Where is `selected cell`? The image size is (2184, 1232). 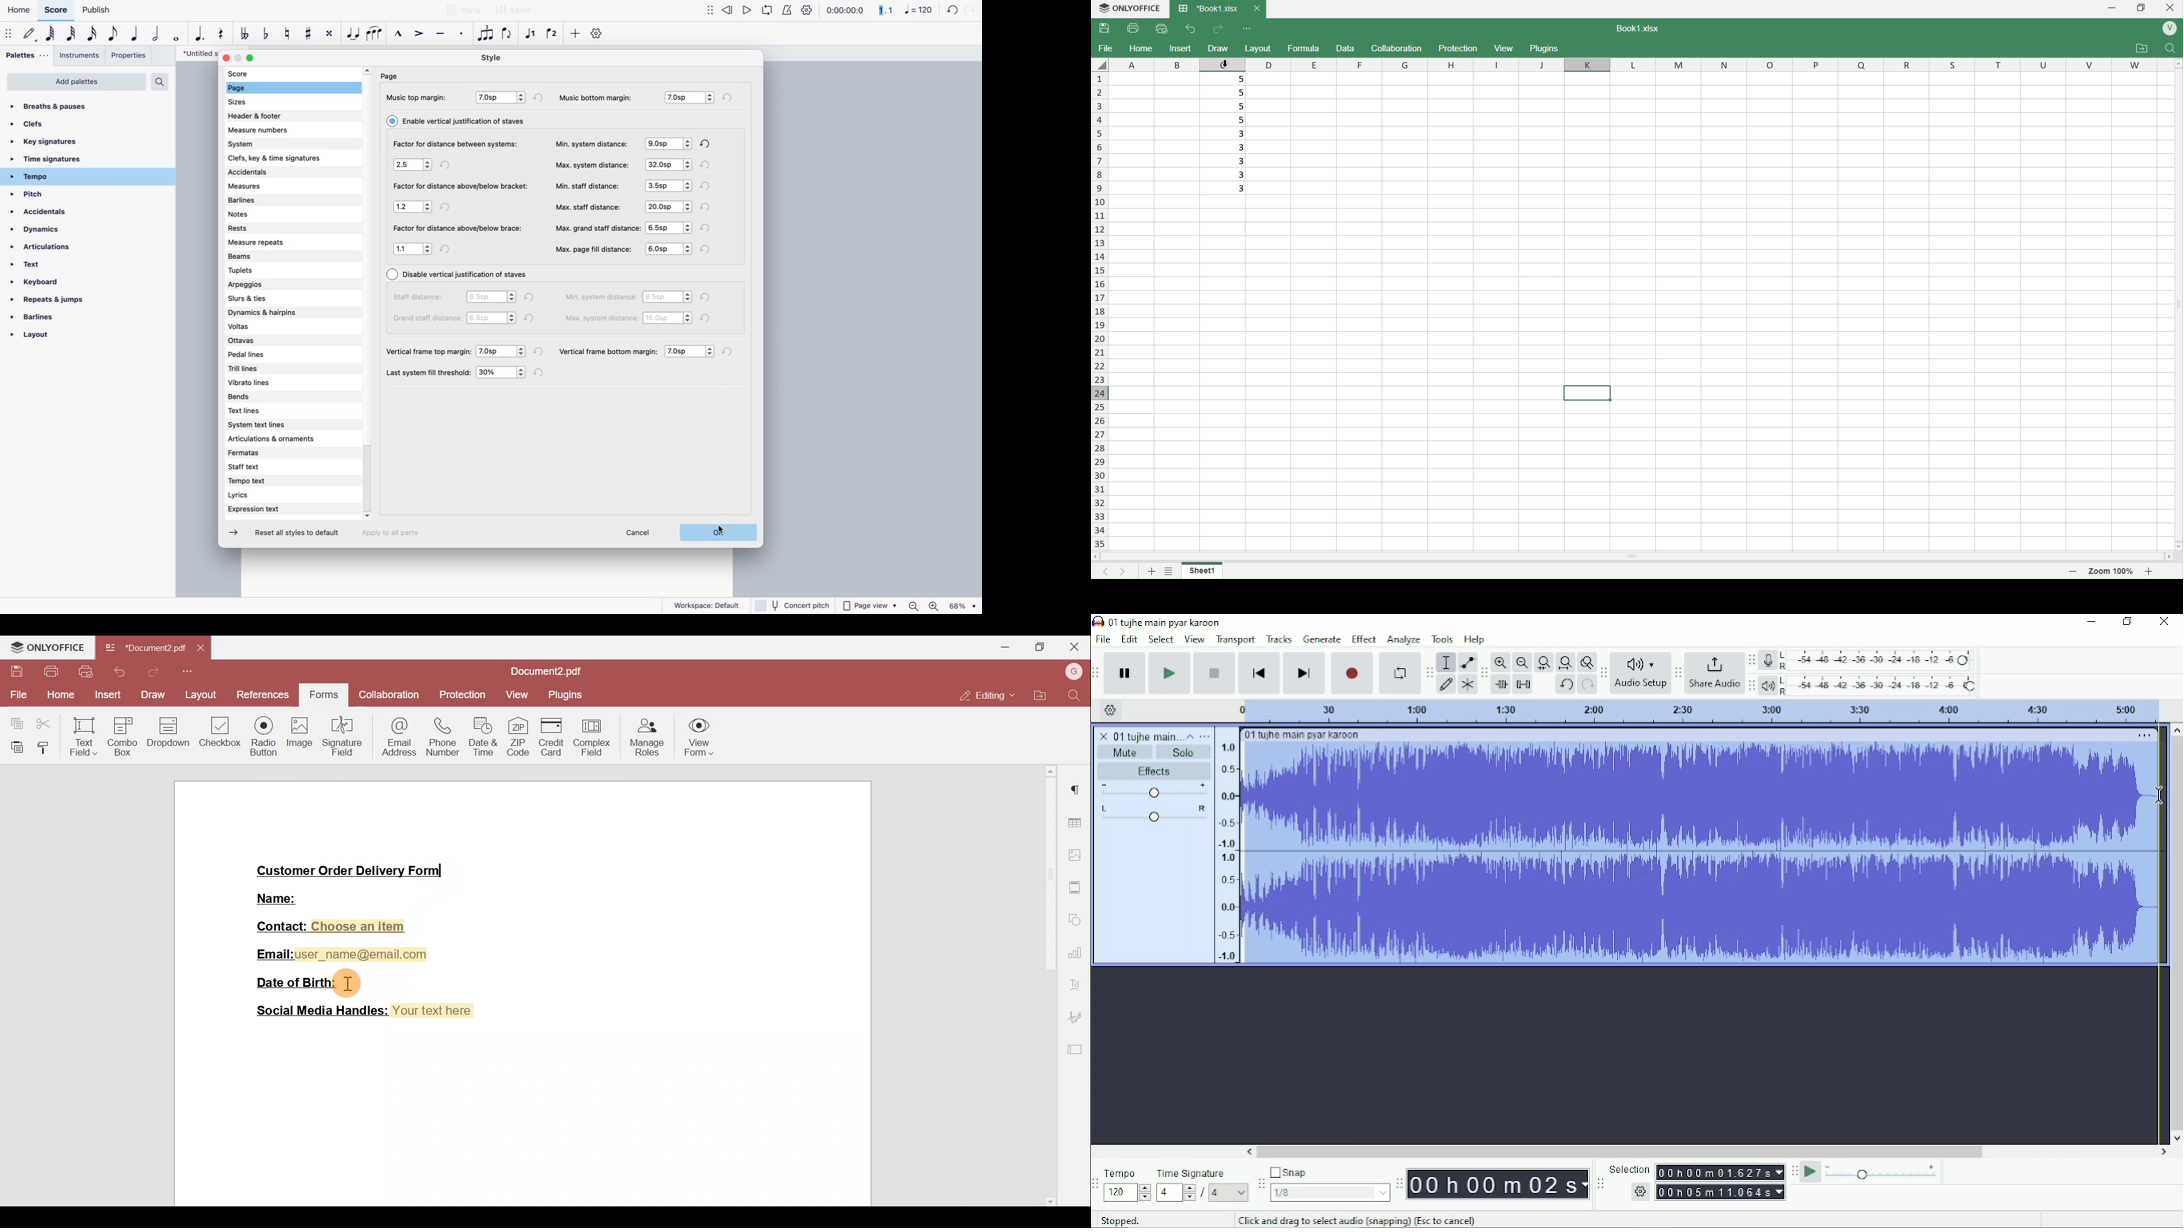 selected cell is located at coordinates (1588, 393).